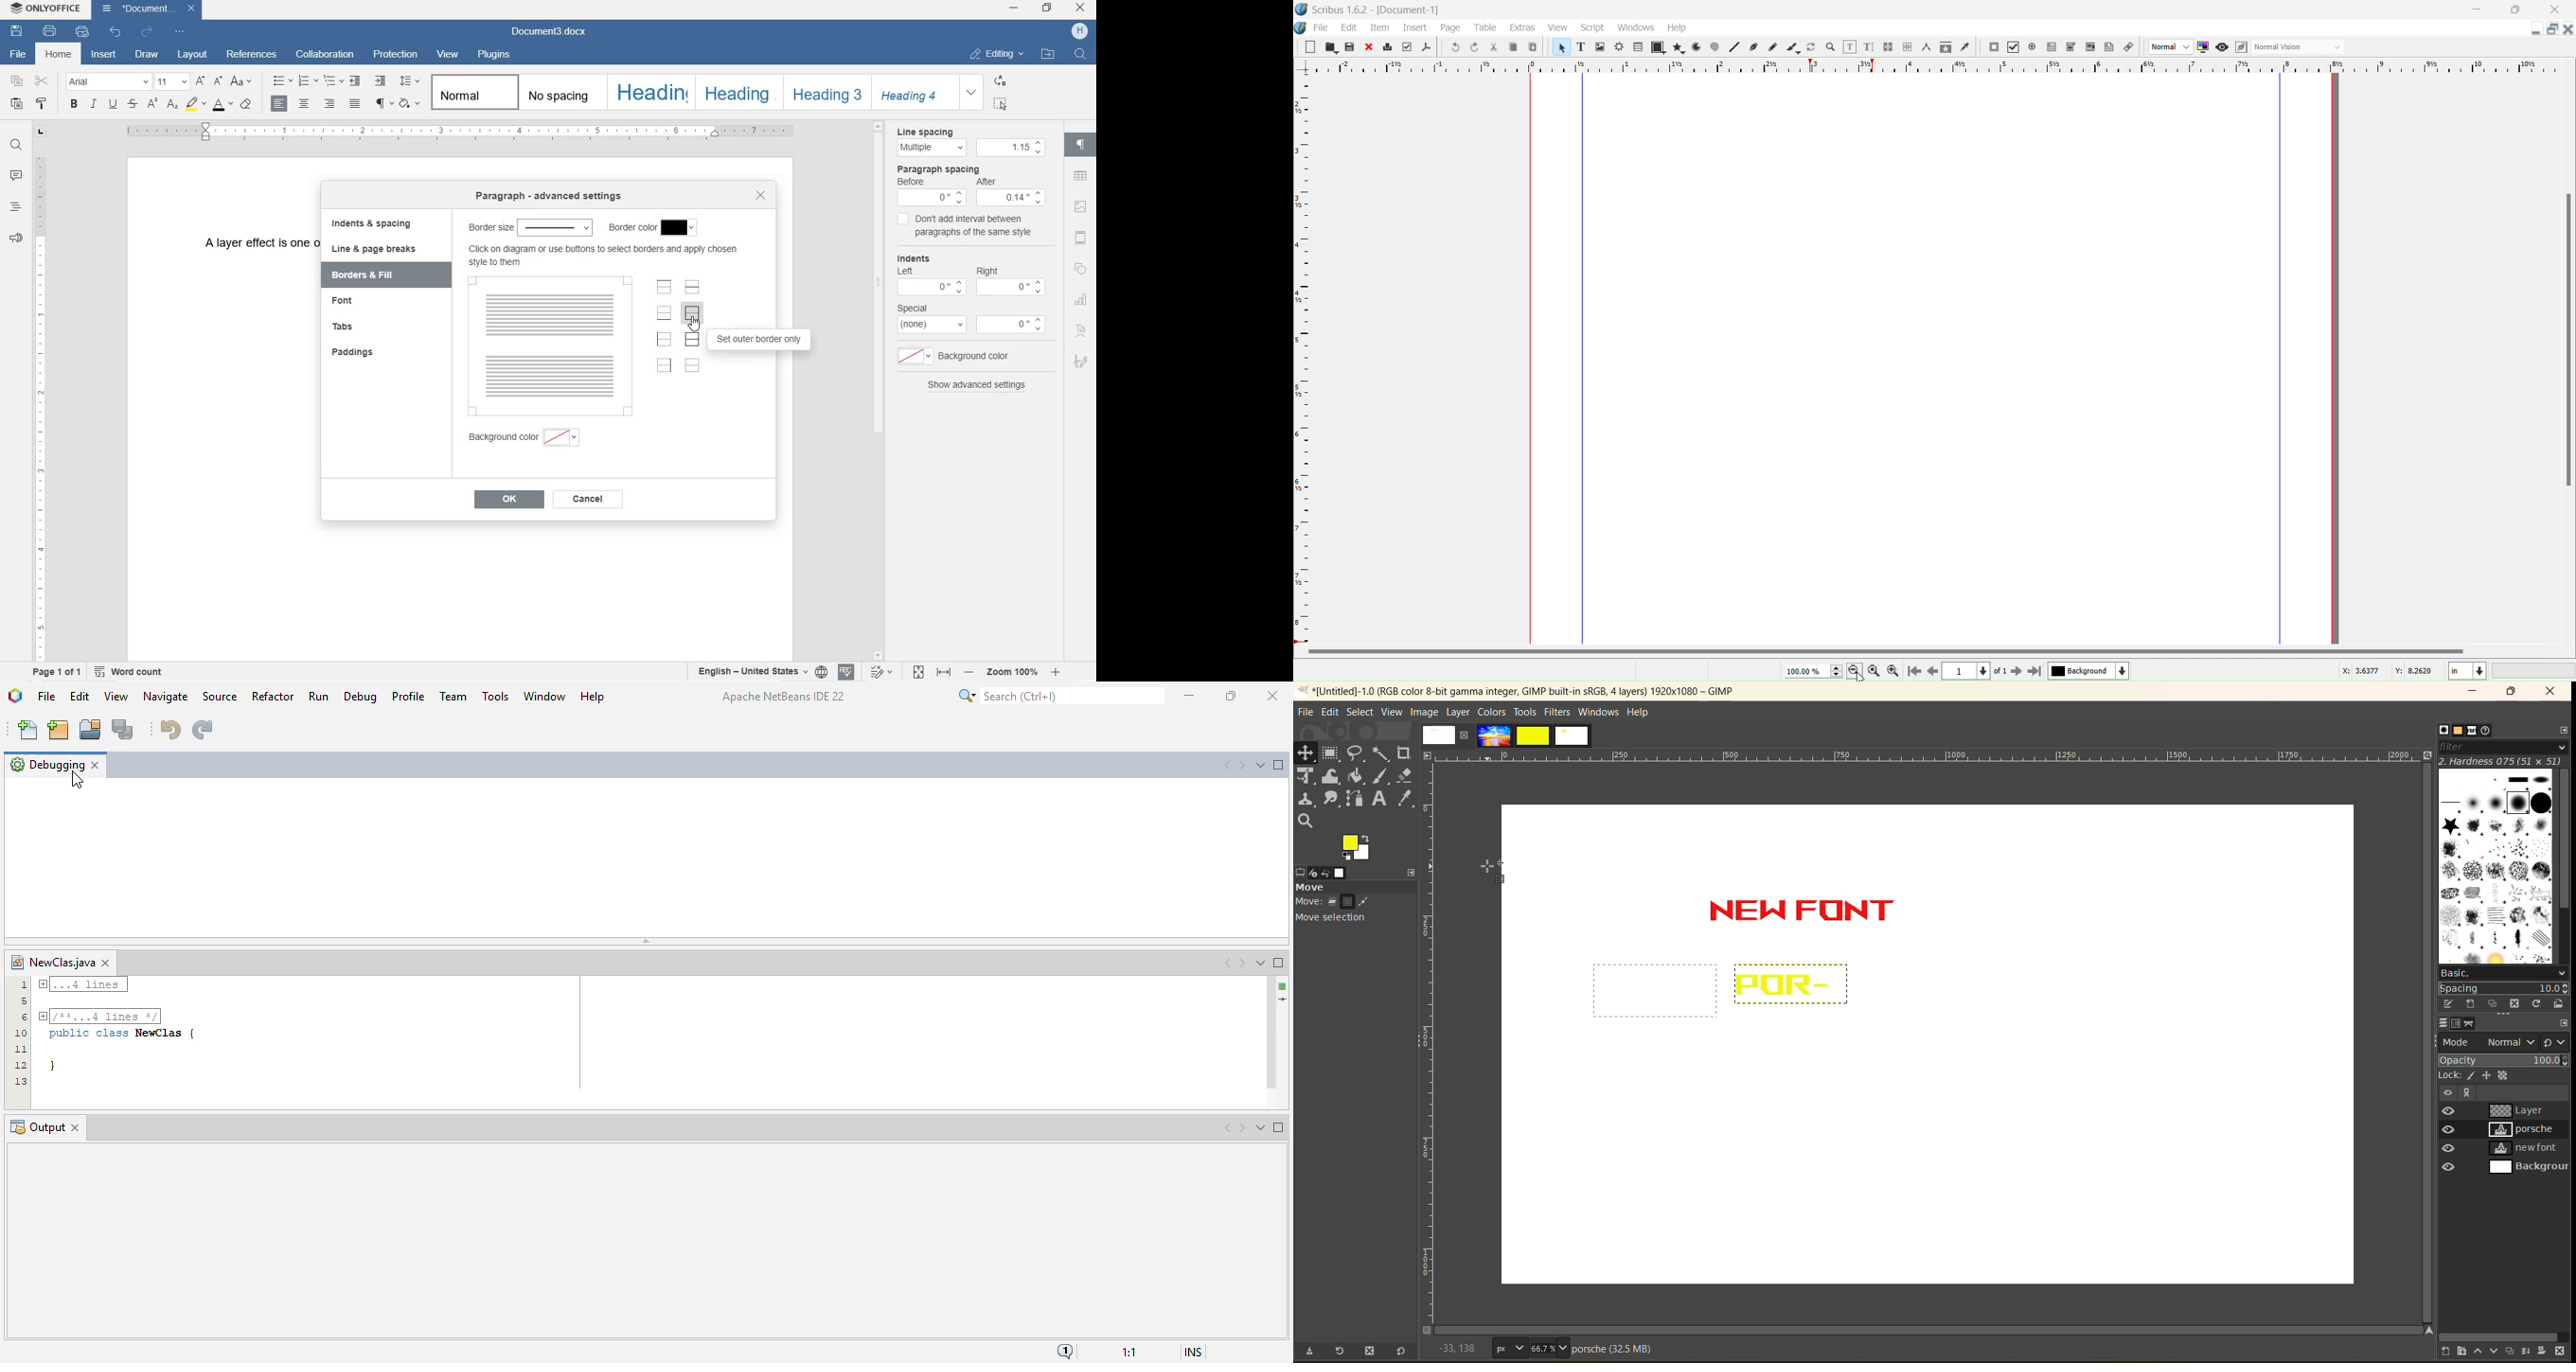  What do you see at coordinates (2499, 1334) in the screenshot?
I see `horizontal scroll bar` at bounding box center [2499, 1334].